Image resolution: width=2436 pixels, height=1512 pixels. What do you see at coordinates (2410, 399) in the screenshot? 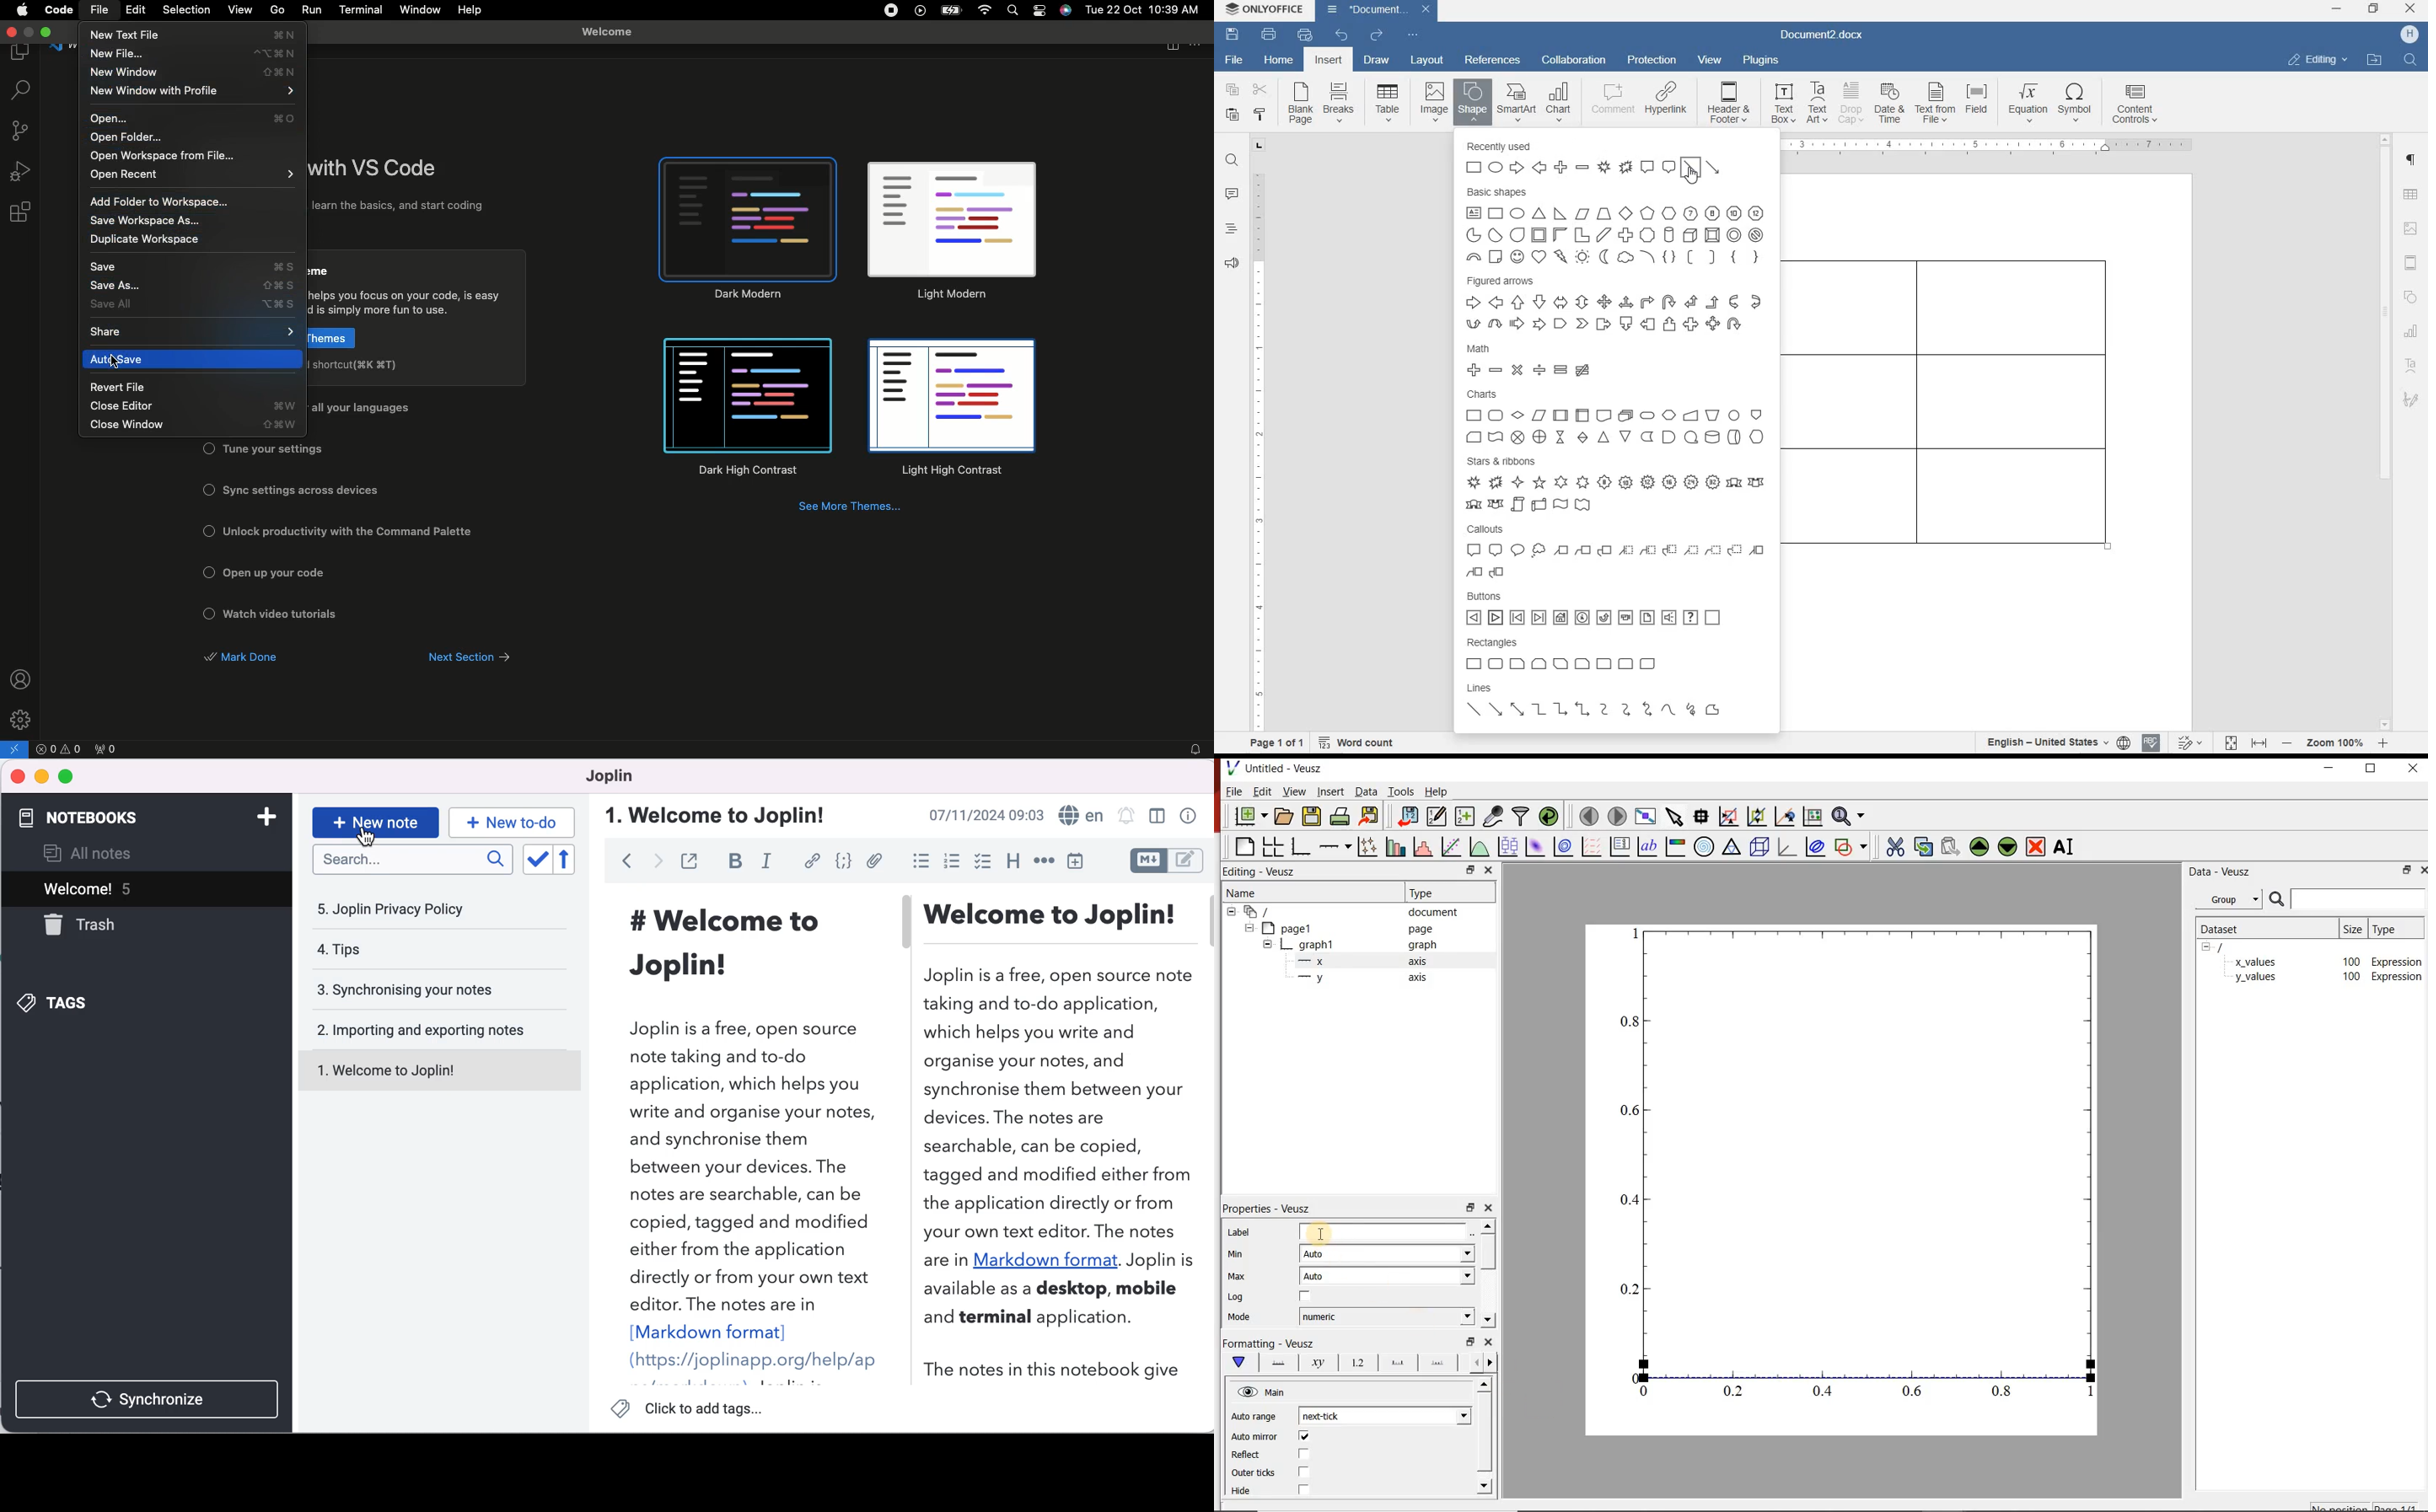
I see `signature` at bounding box center [2410, 399].